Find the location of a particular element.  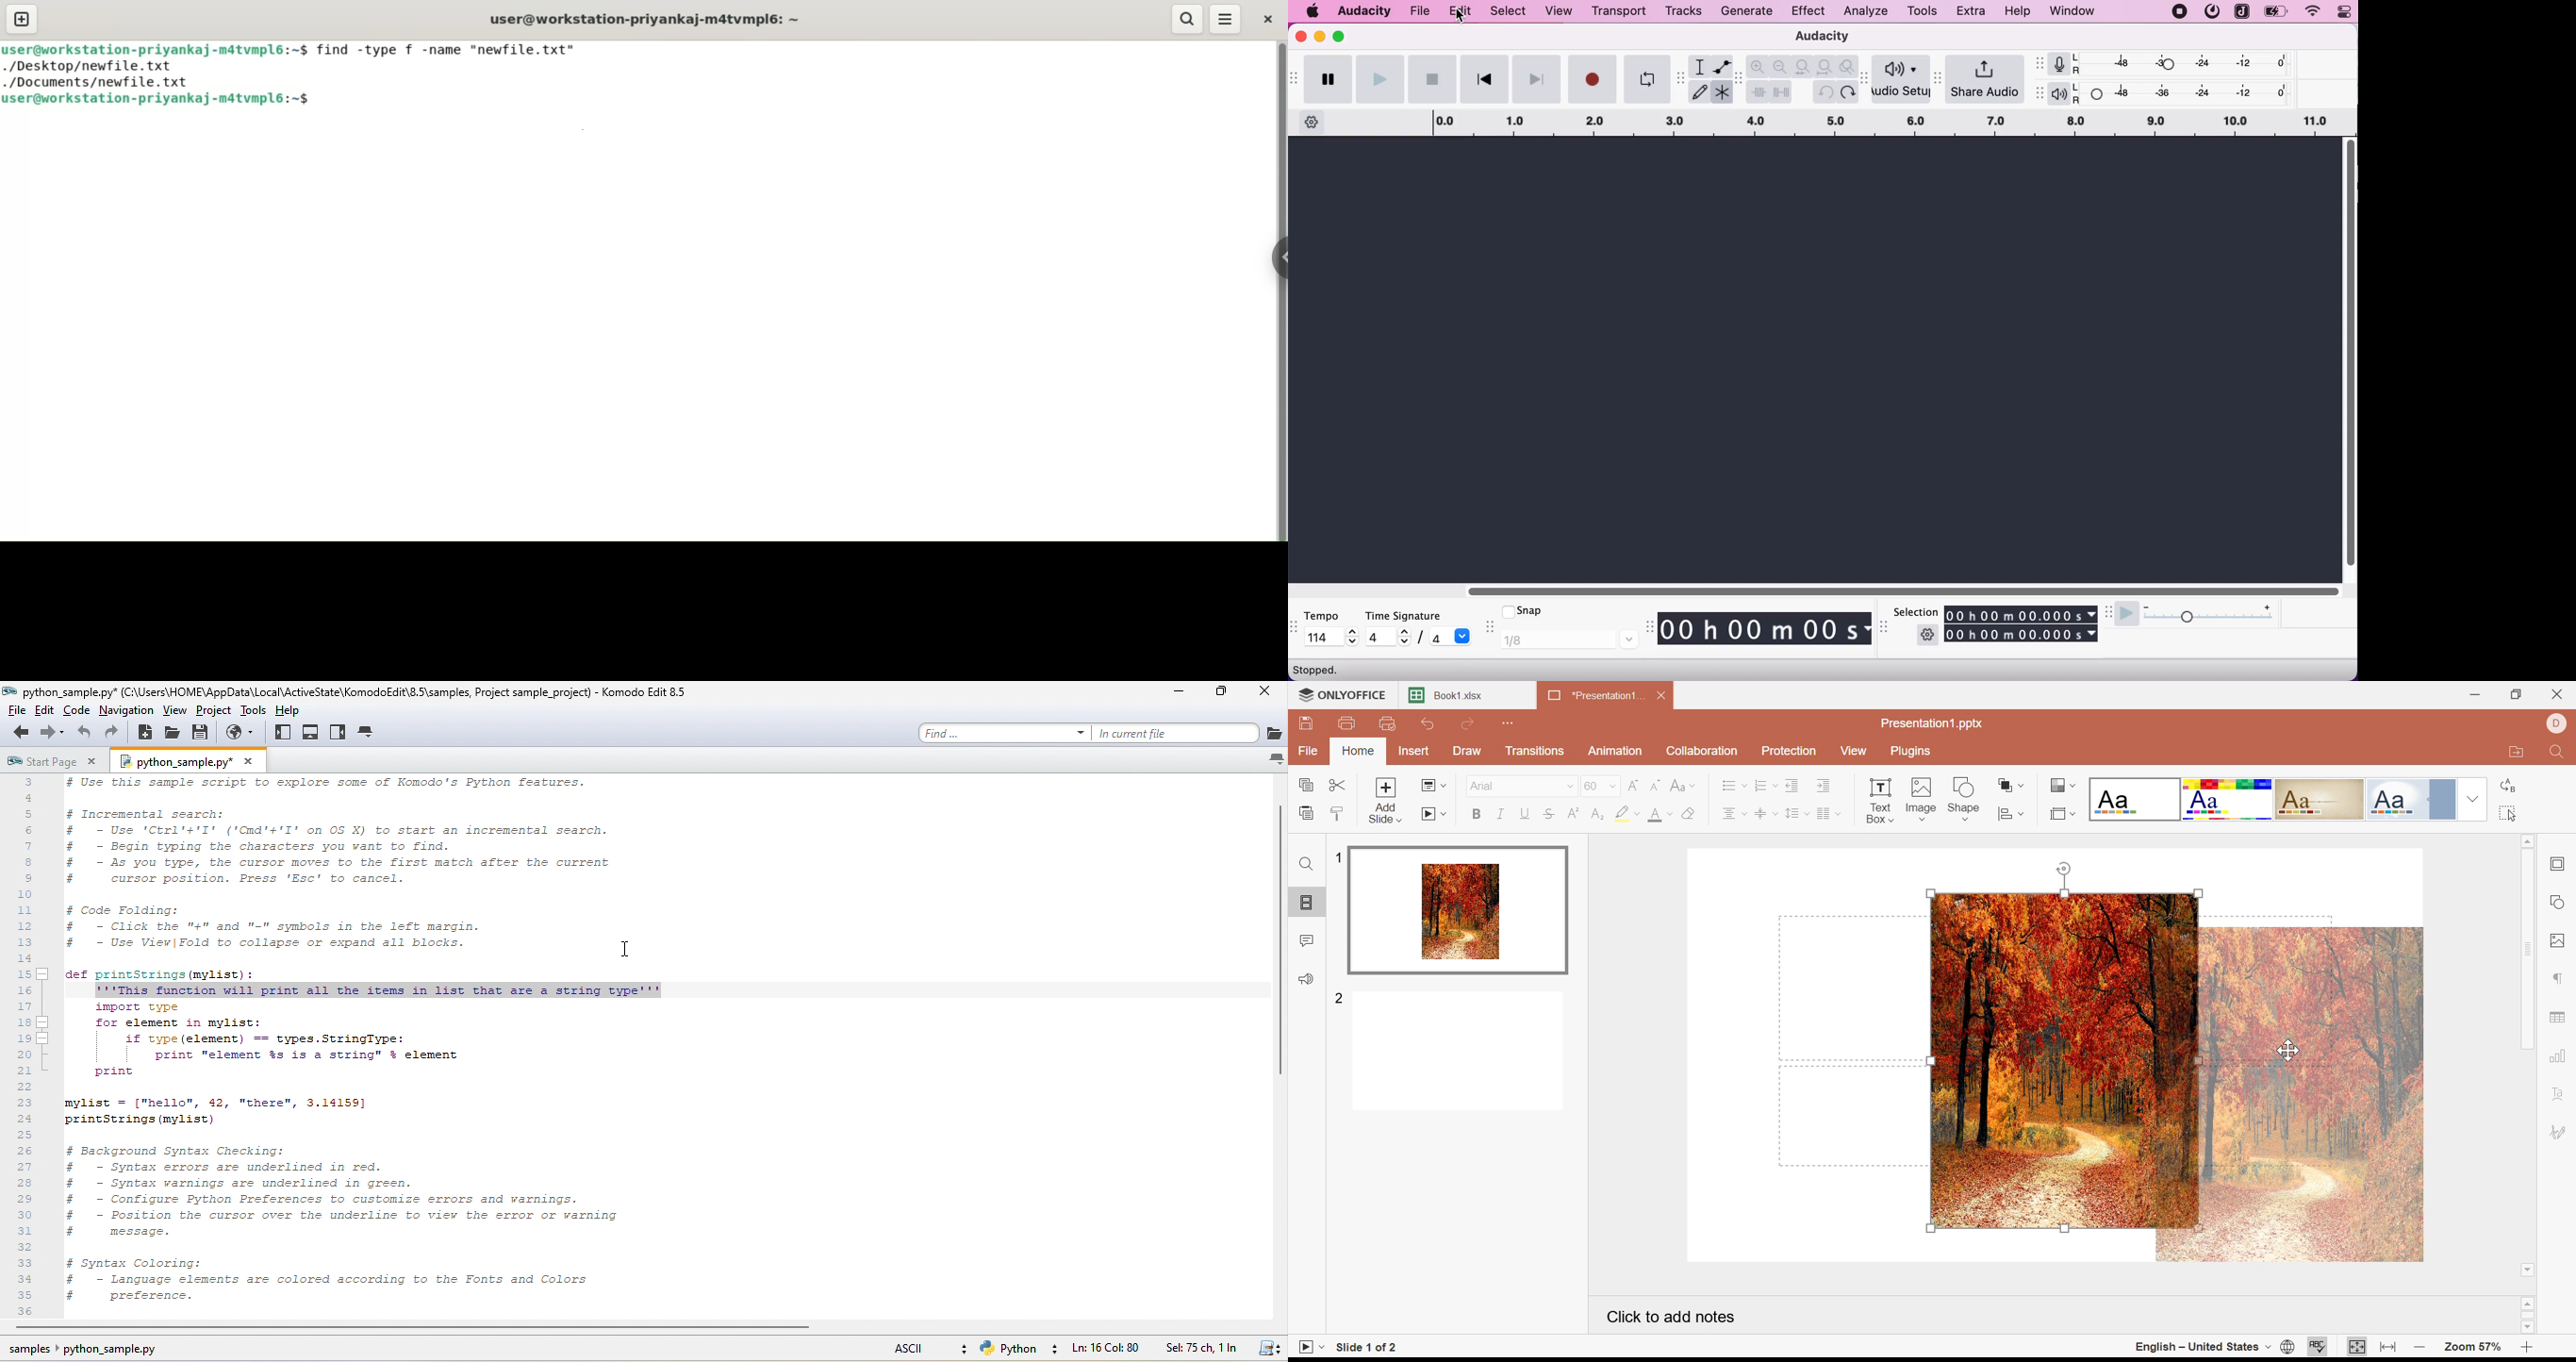

mac logo is located at coordinates (1314, 12).